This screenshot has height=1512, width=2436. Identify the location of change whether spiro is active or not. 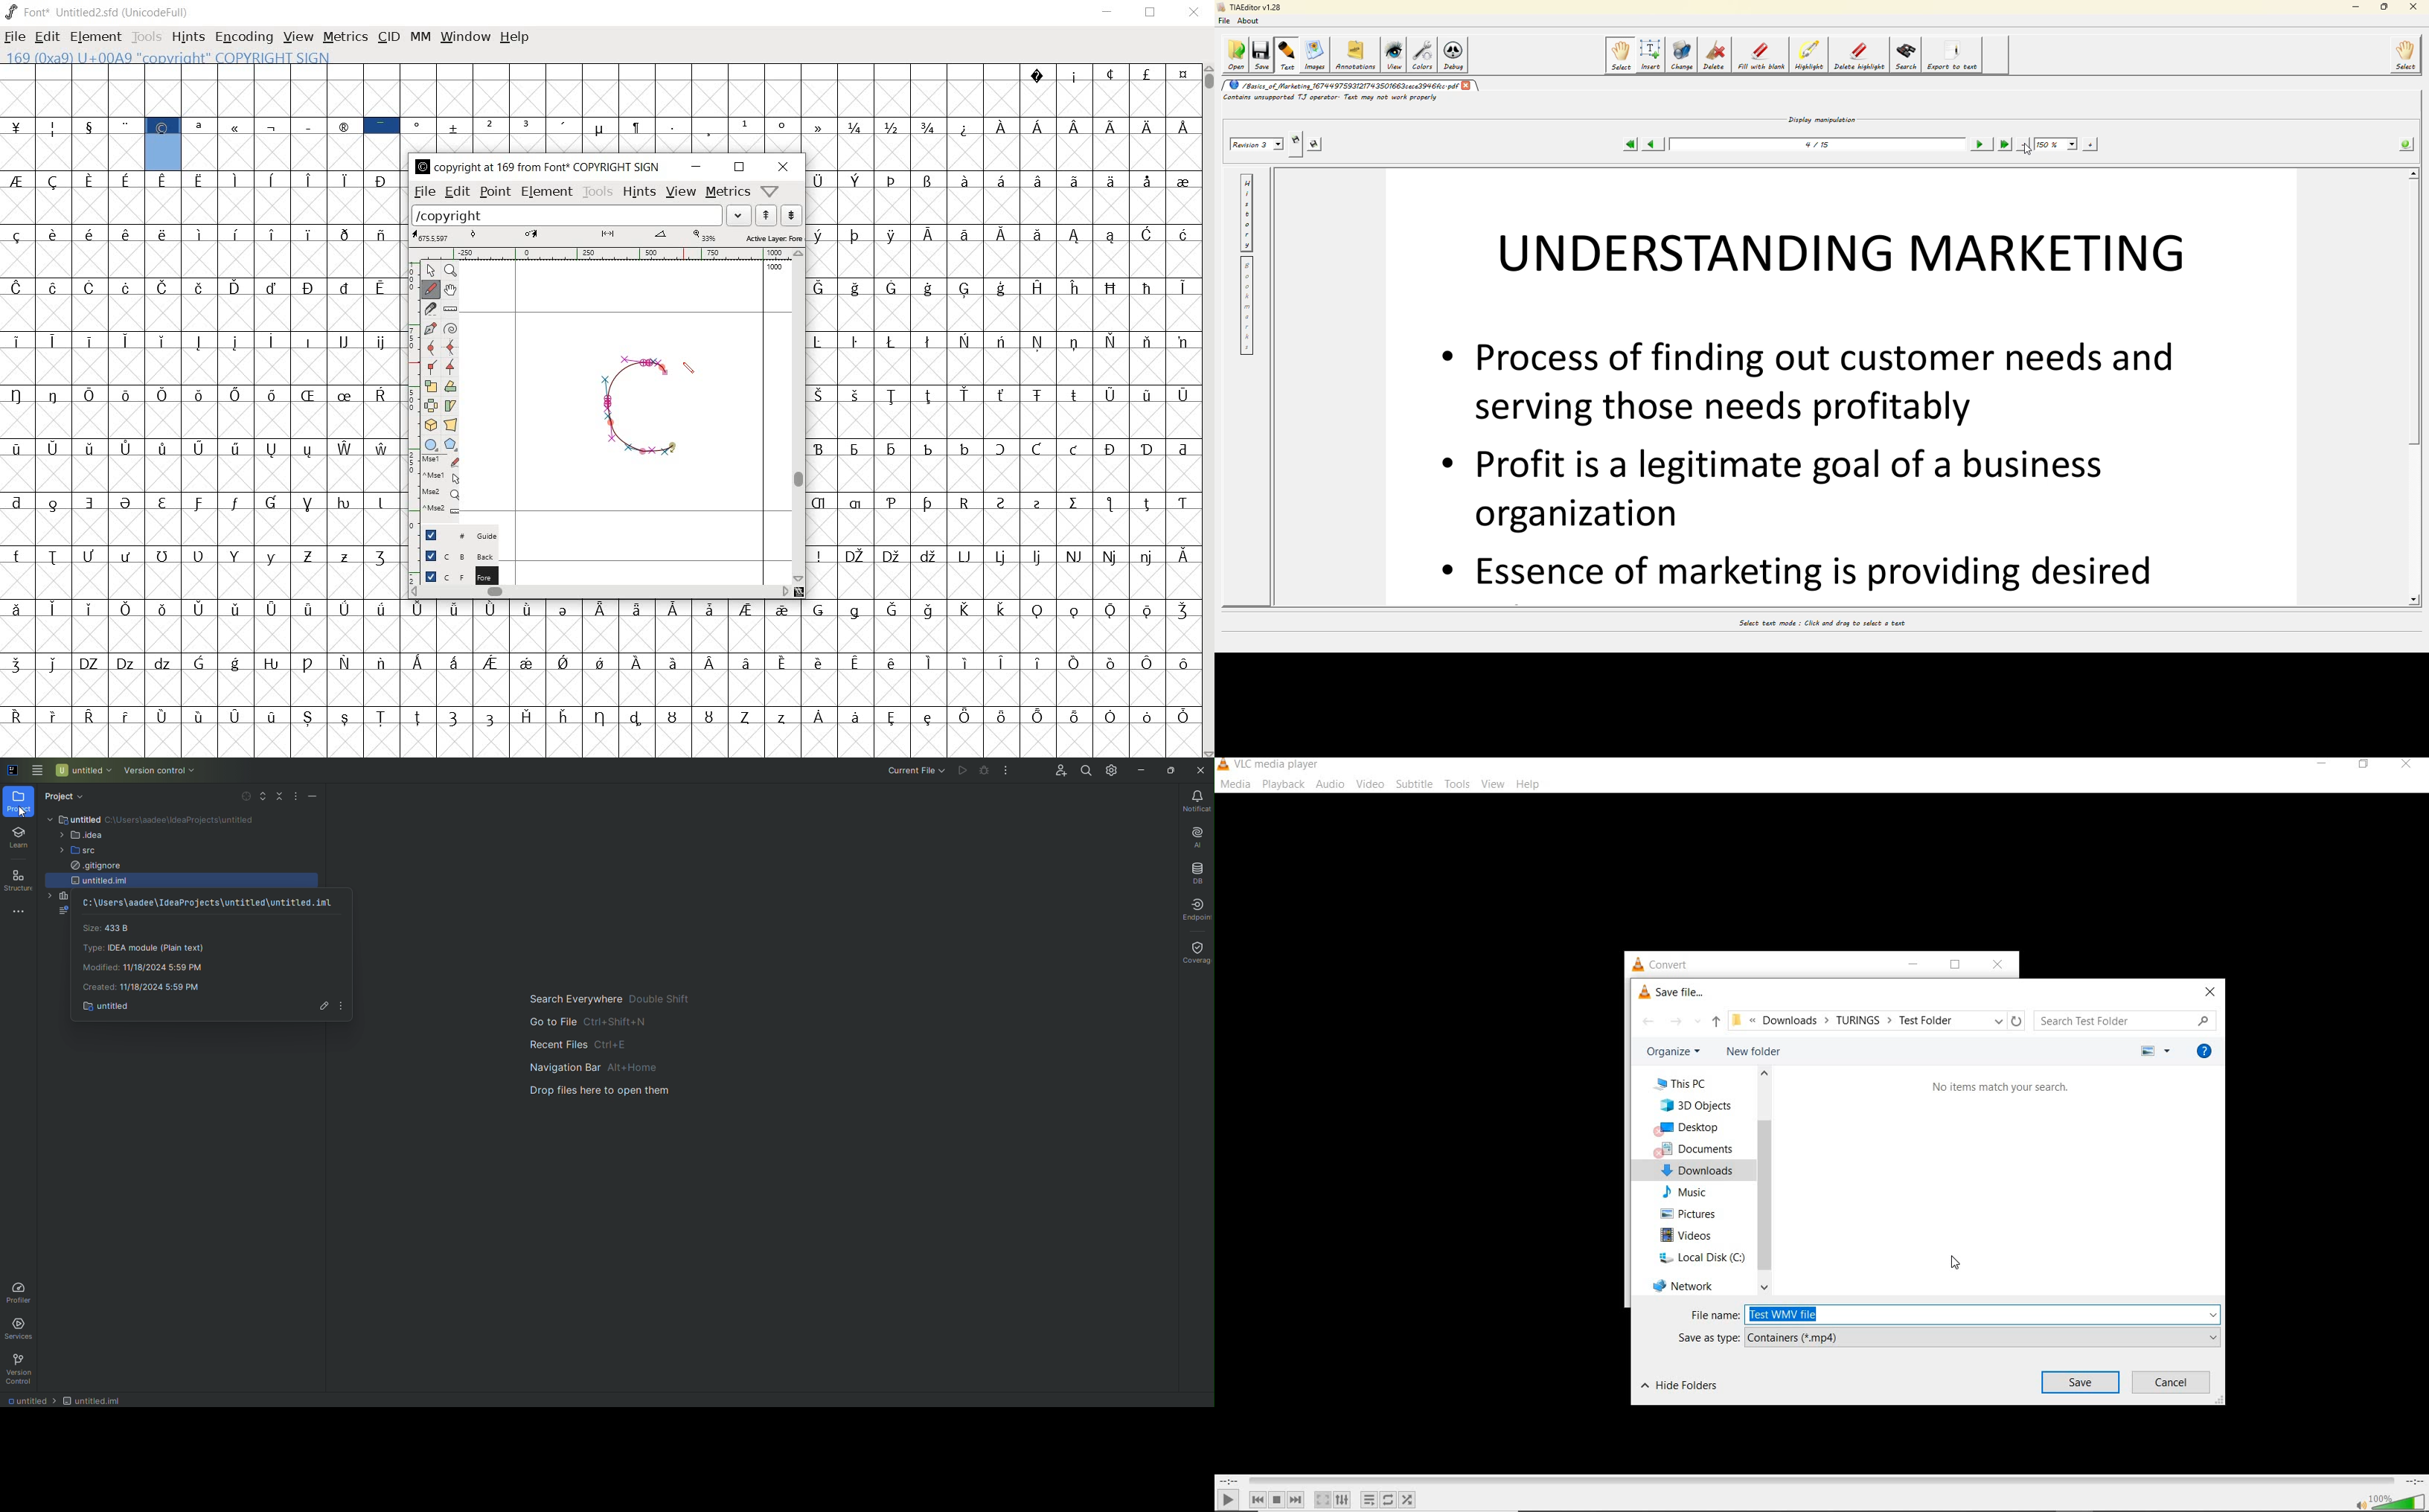
(451, 328).